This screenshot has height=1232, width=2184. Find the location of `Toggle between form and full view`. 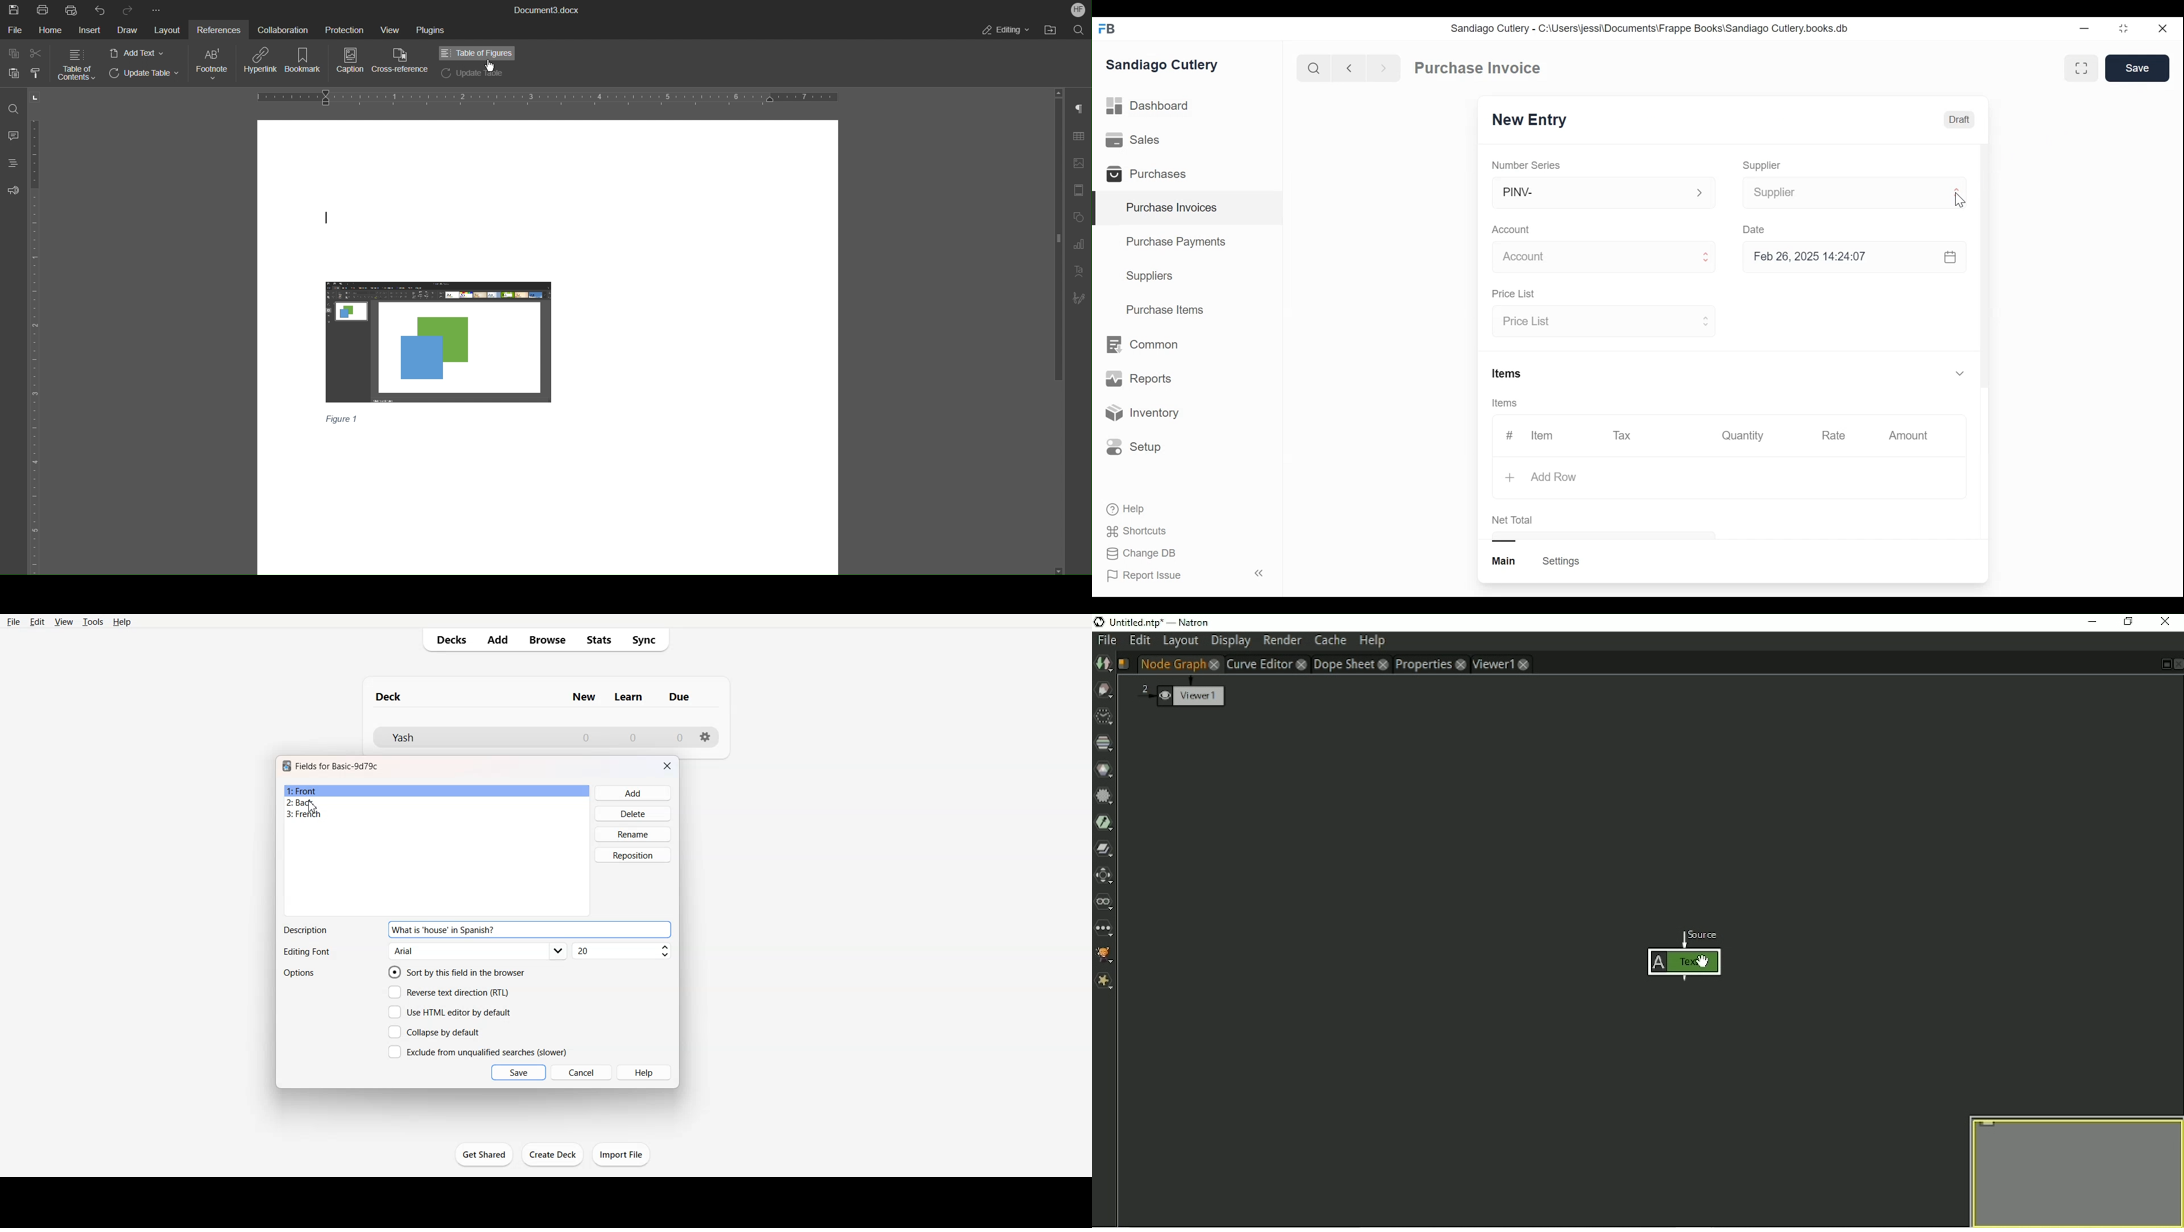

Toggle between form and full view is located at coordinates (2082, 68).